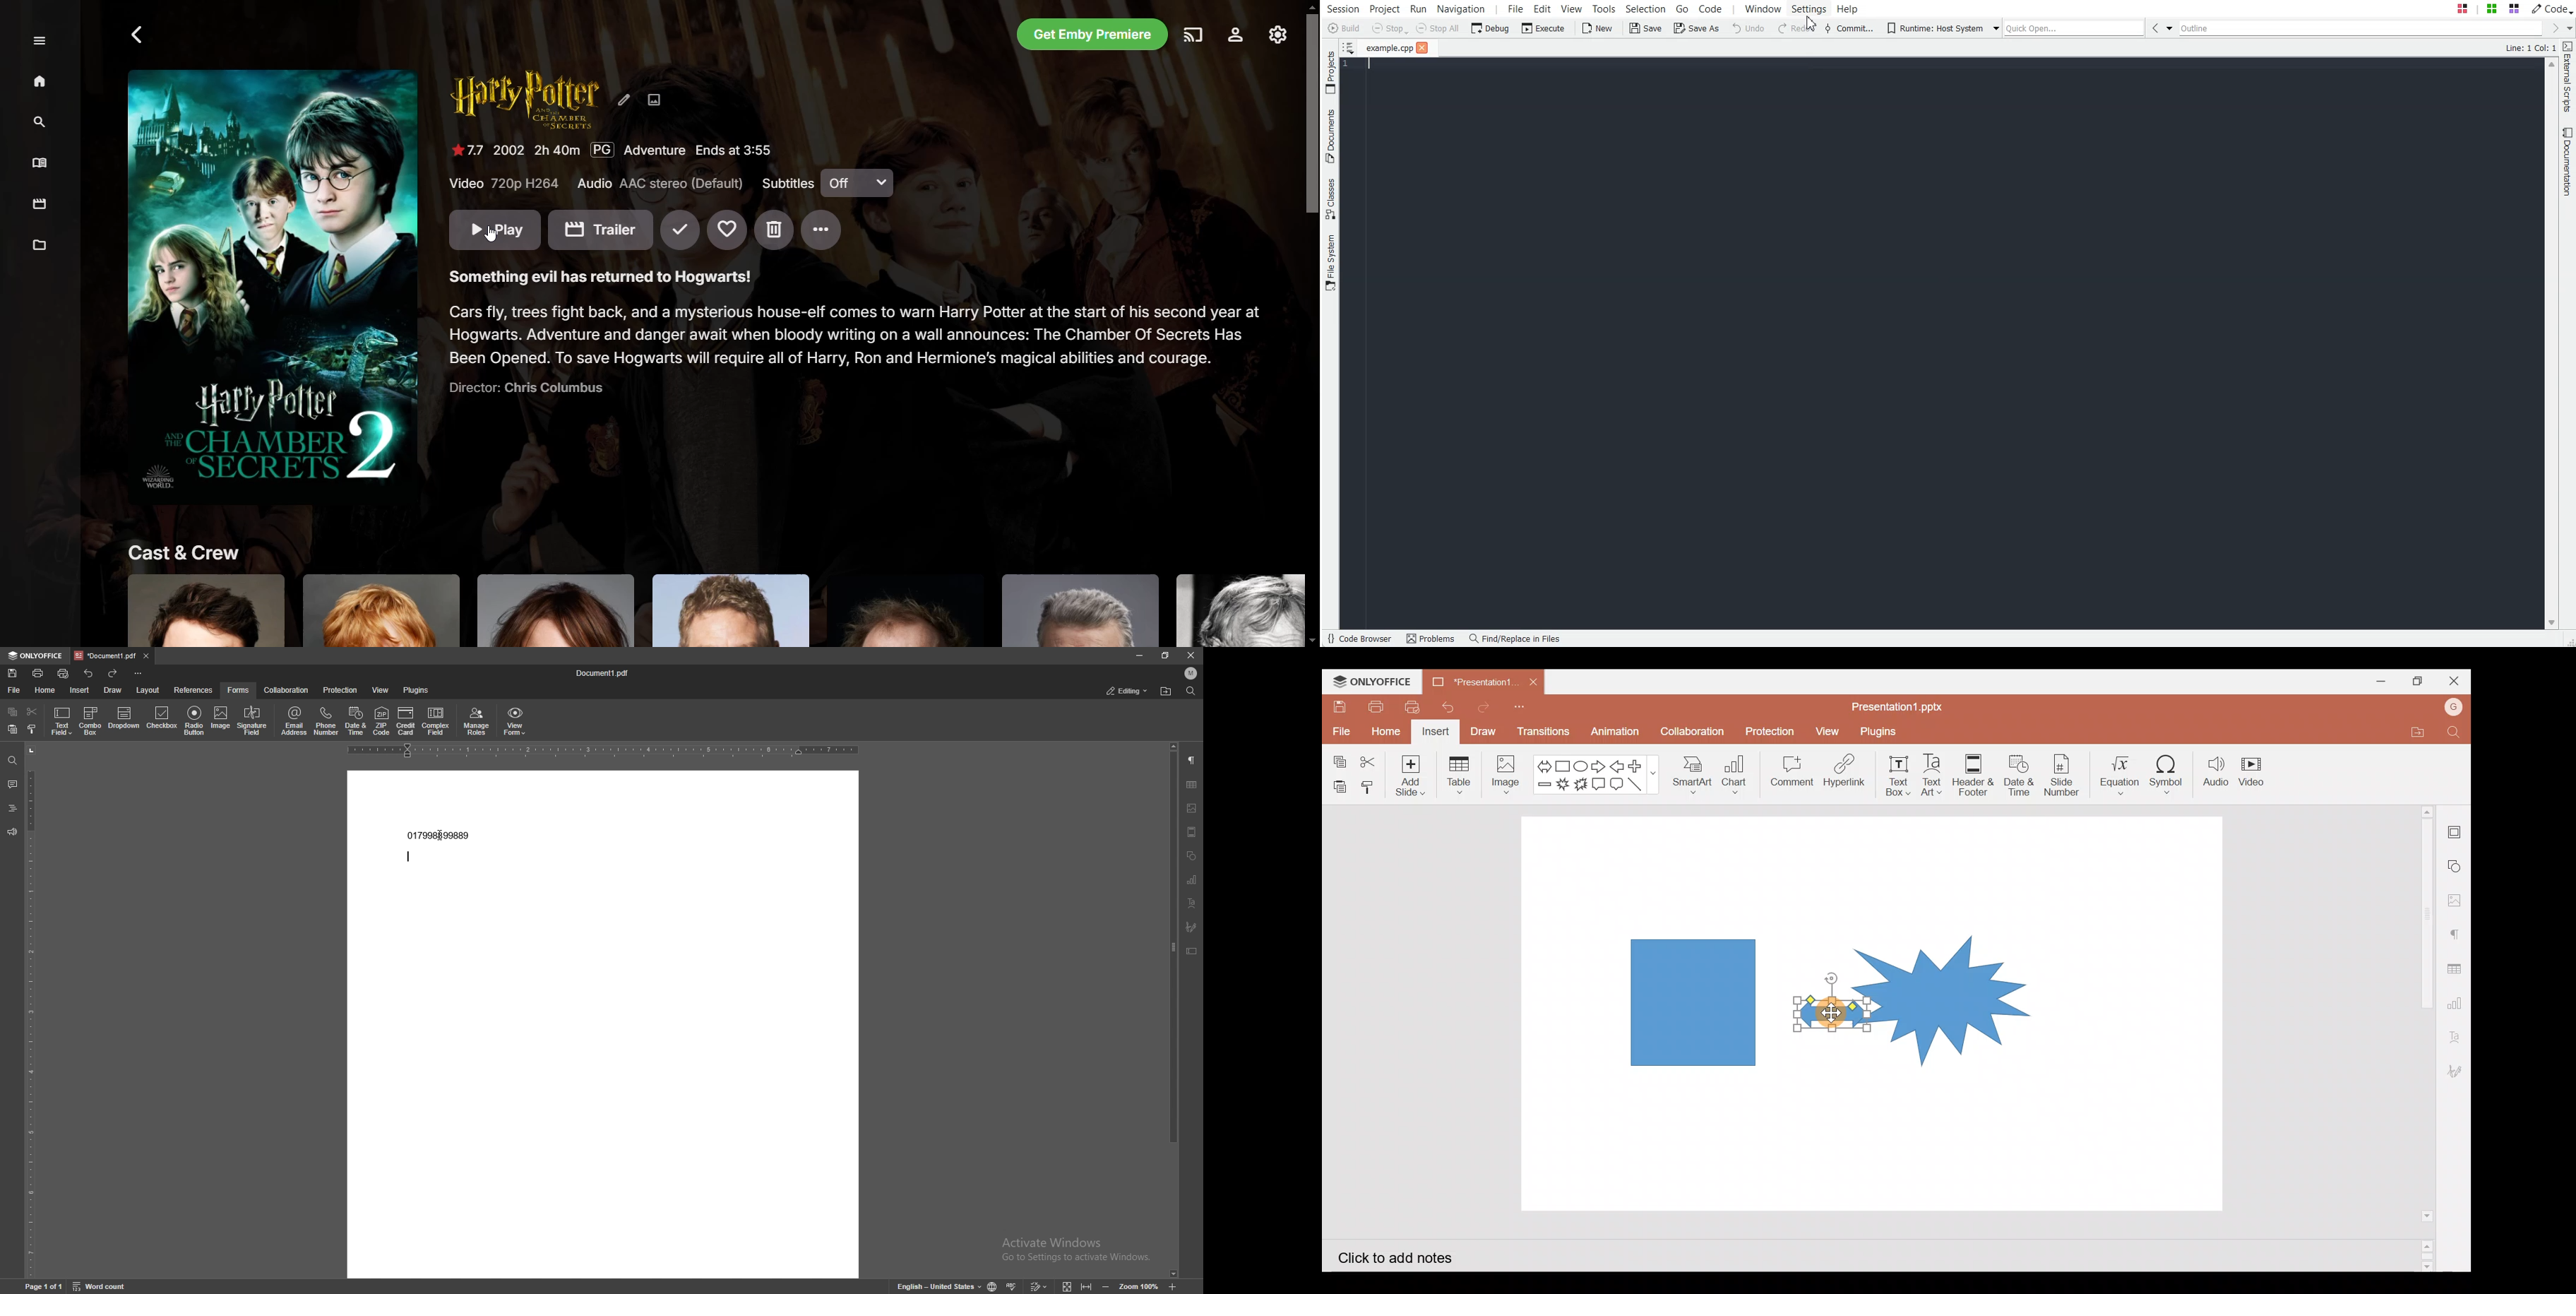 The height and width of the screenshot is (1316, 2576). Describe the element at coordinates (12, 761) in the screenshot. I see `find` at that location.